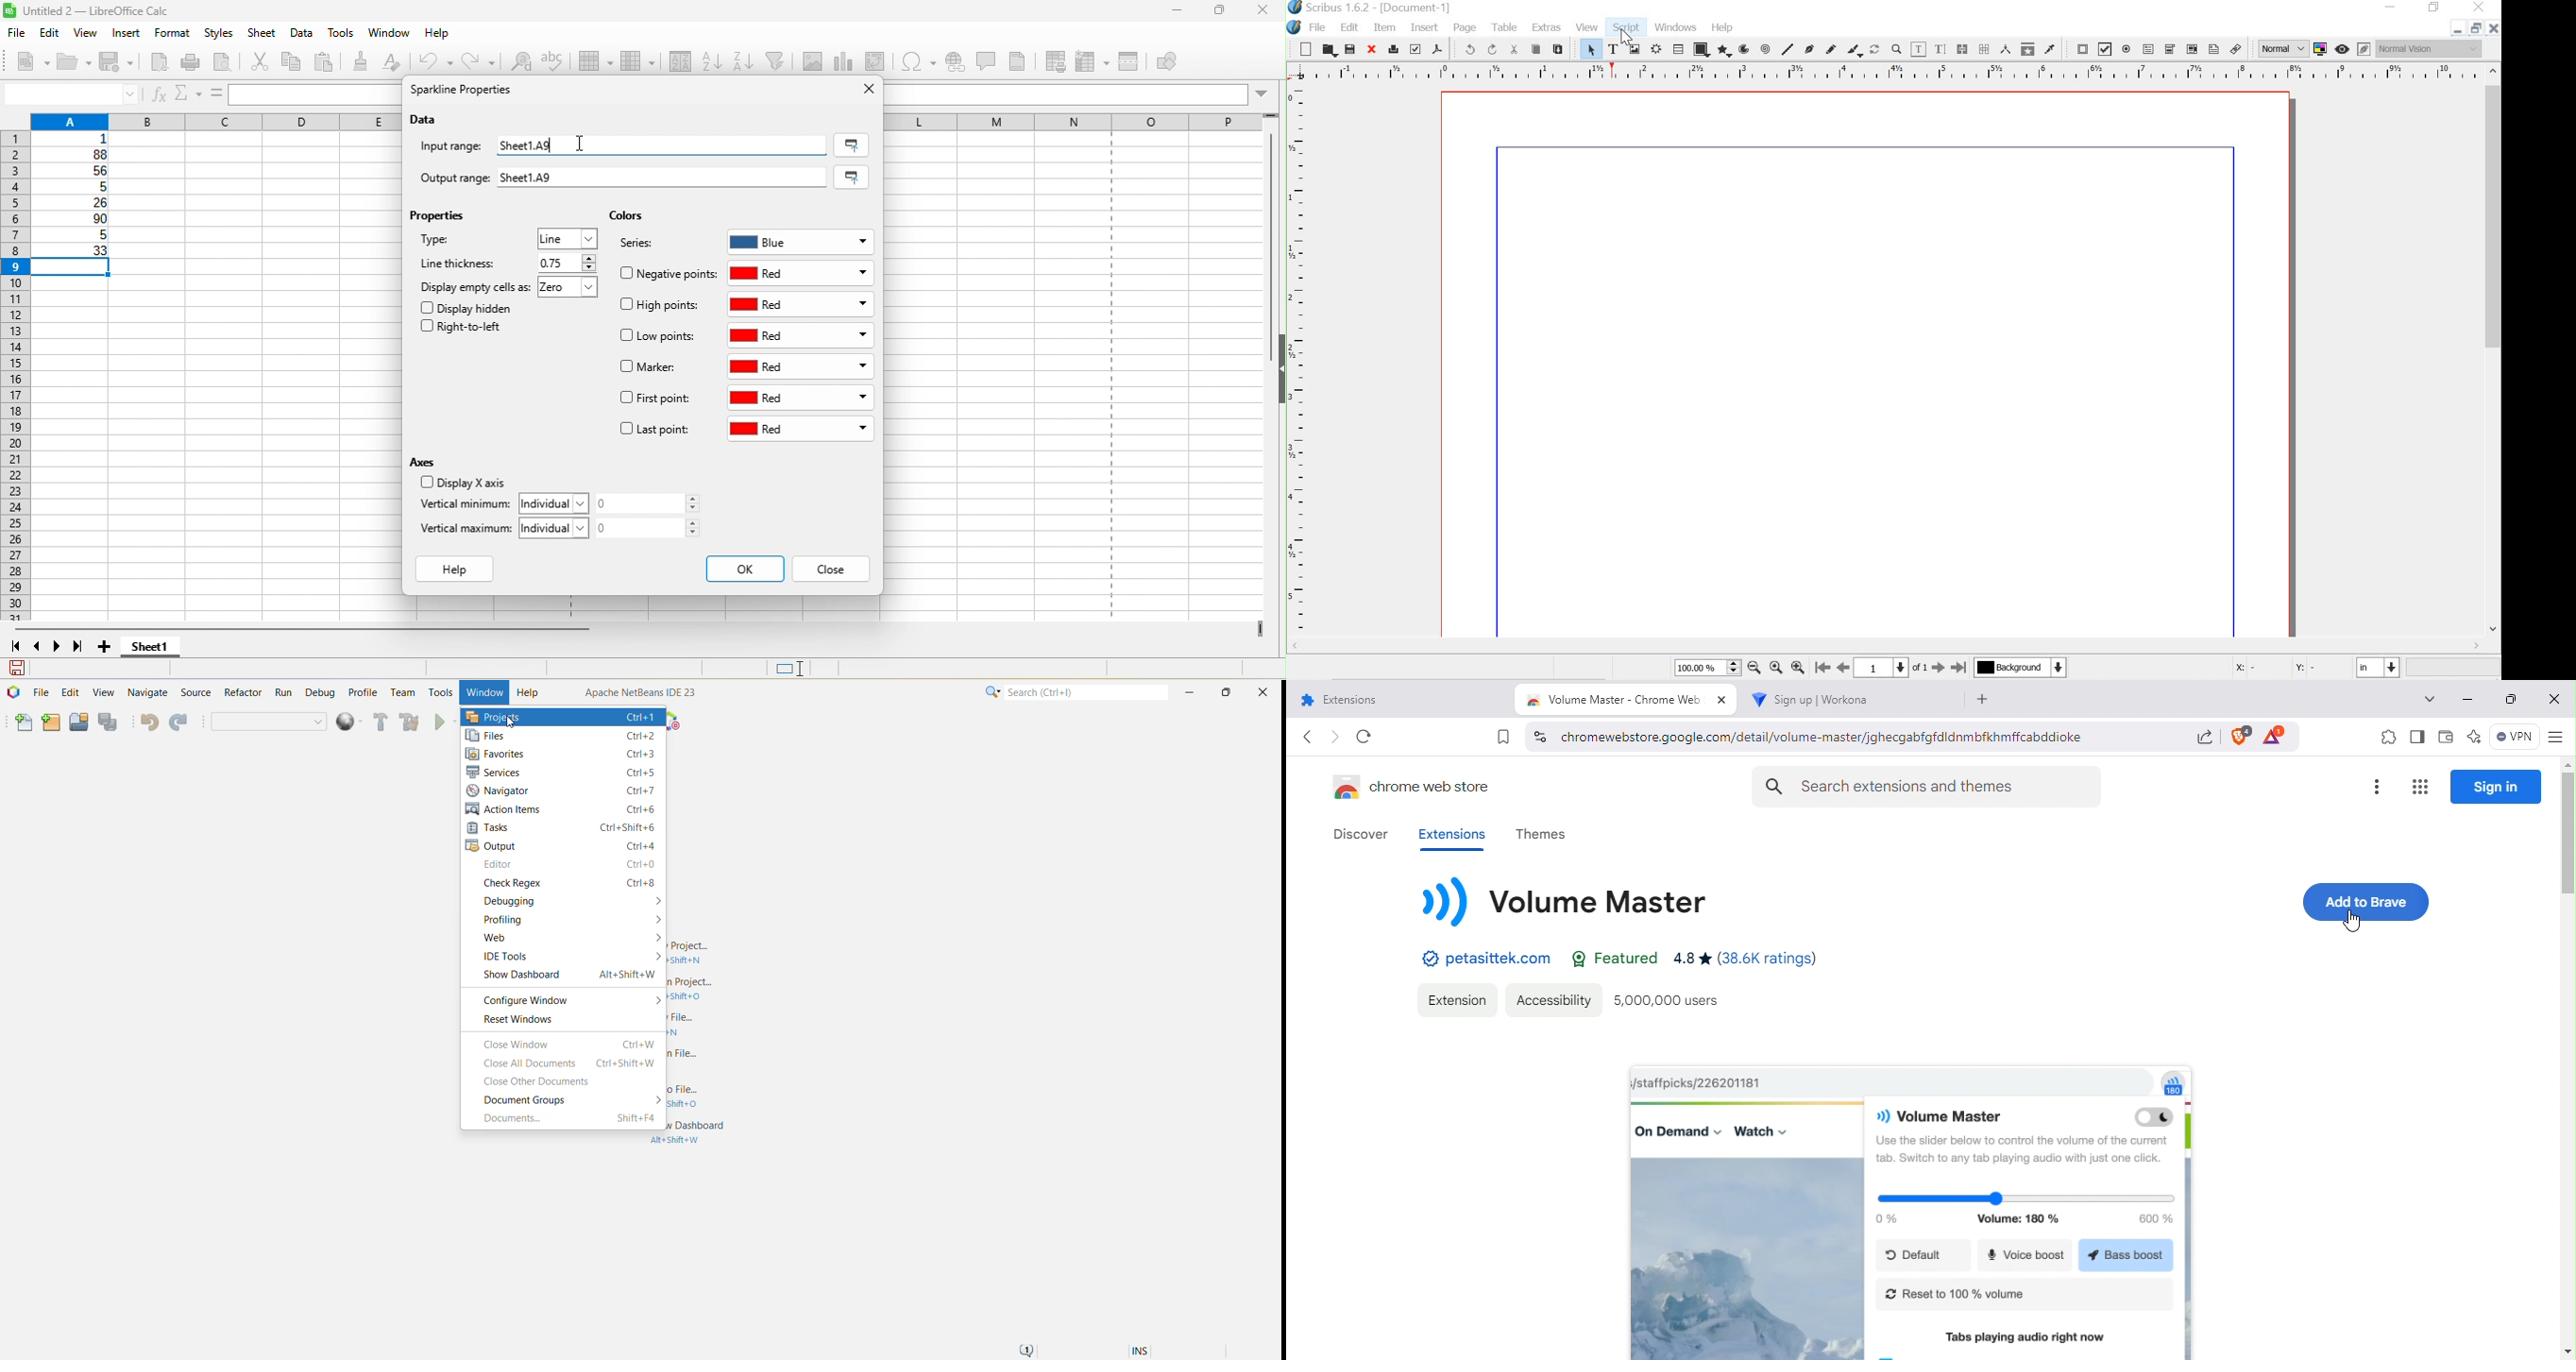 The image size is (2576, 1372). What do you see at coordinates (73, 220) in the screenshot?
I see `90` at bounding box center [73, 220].